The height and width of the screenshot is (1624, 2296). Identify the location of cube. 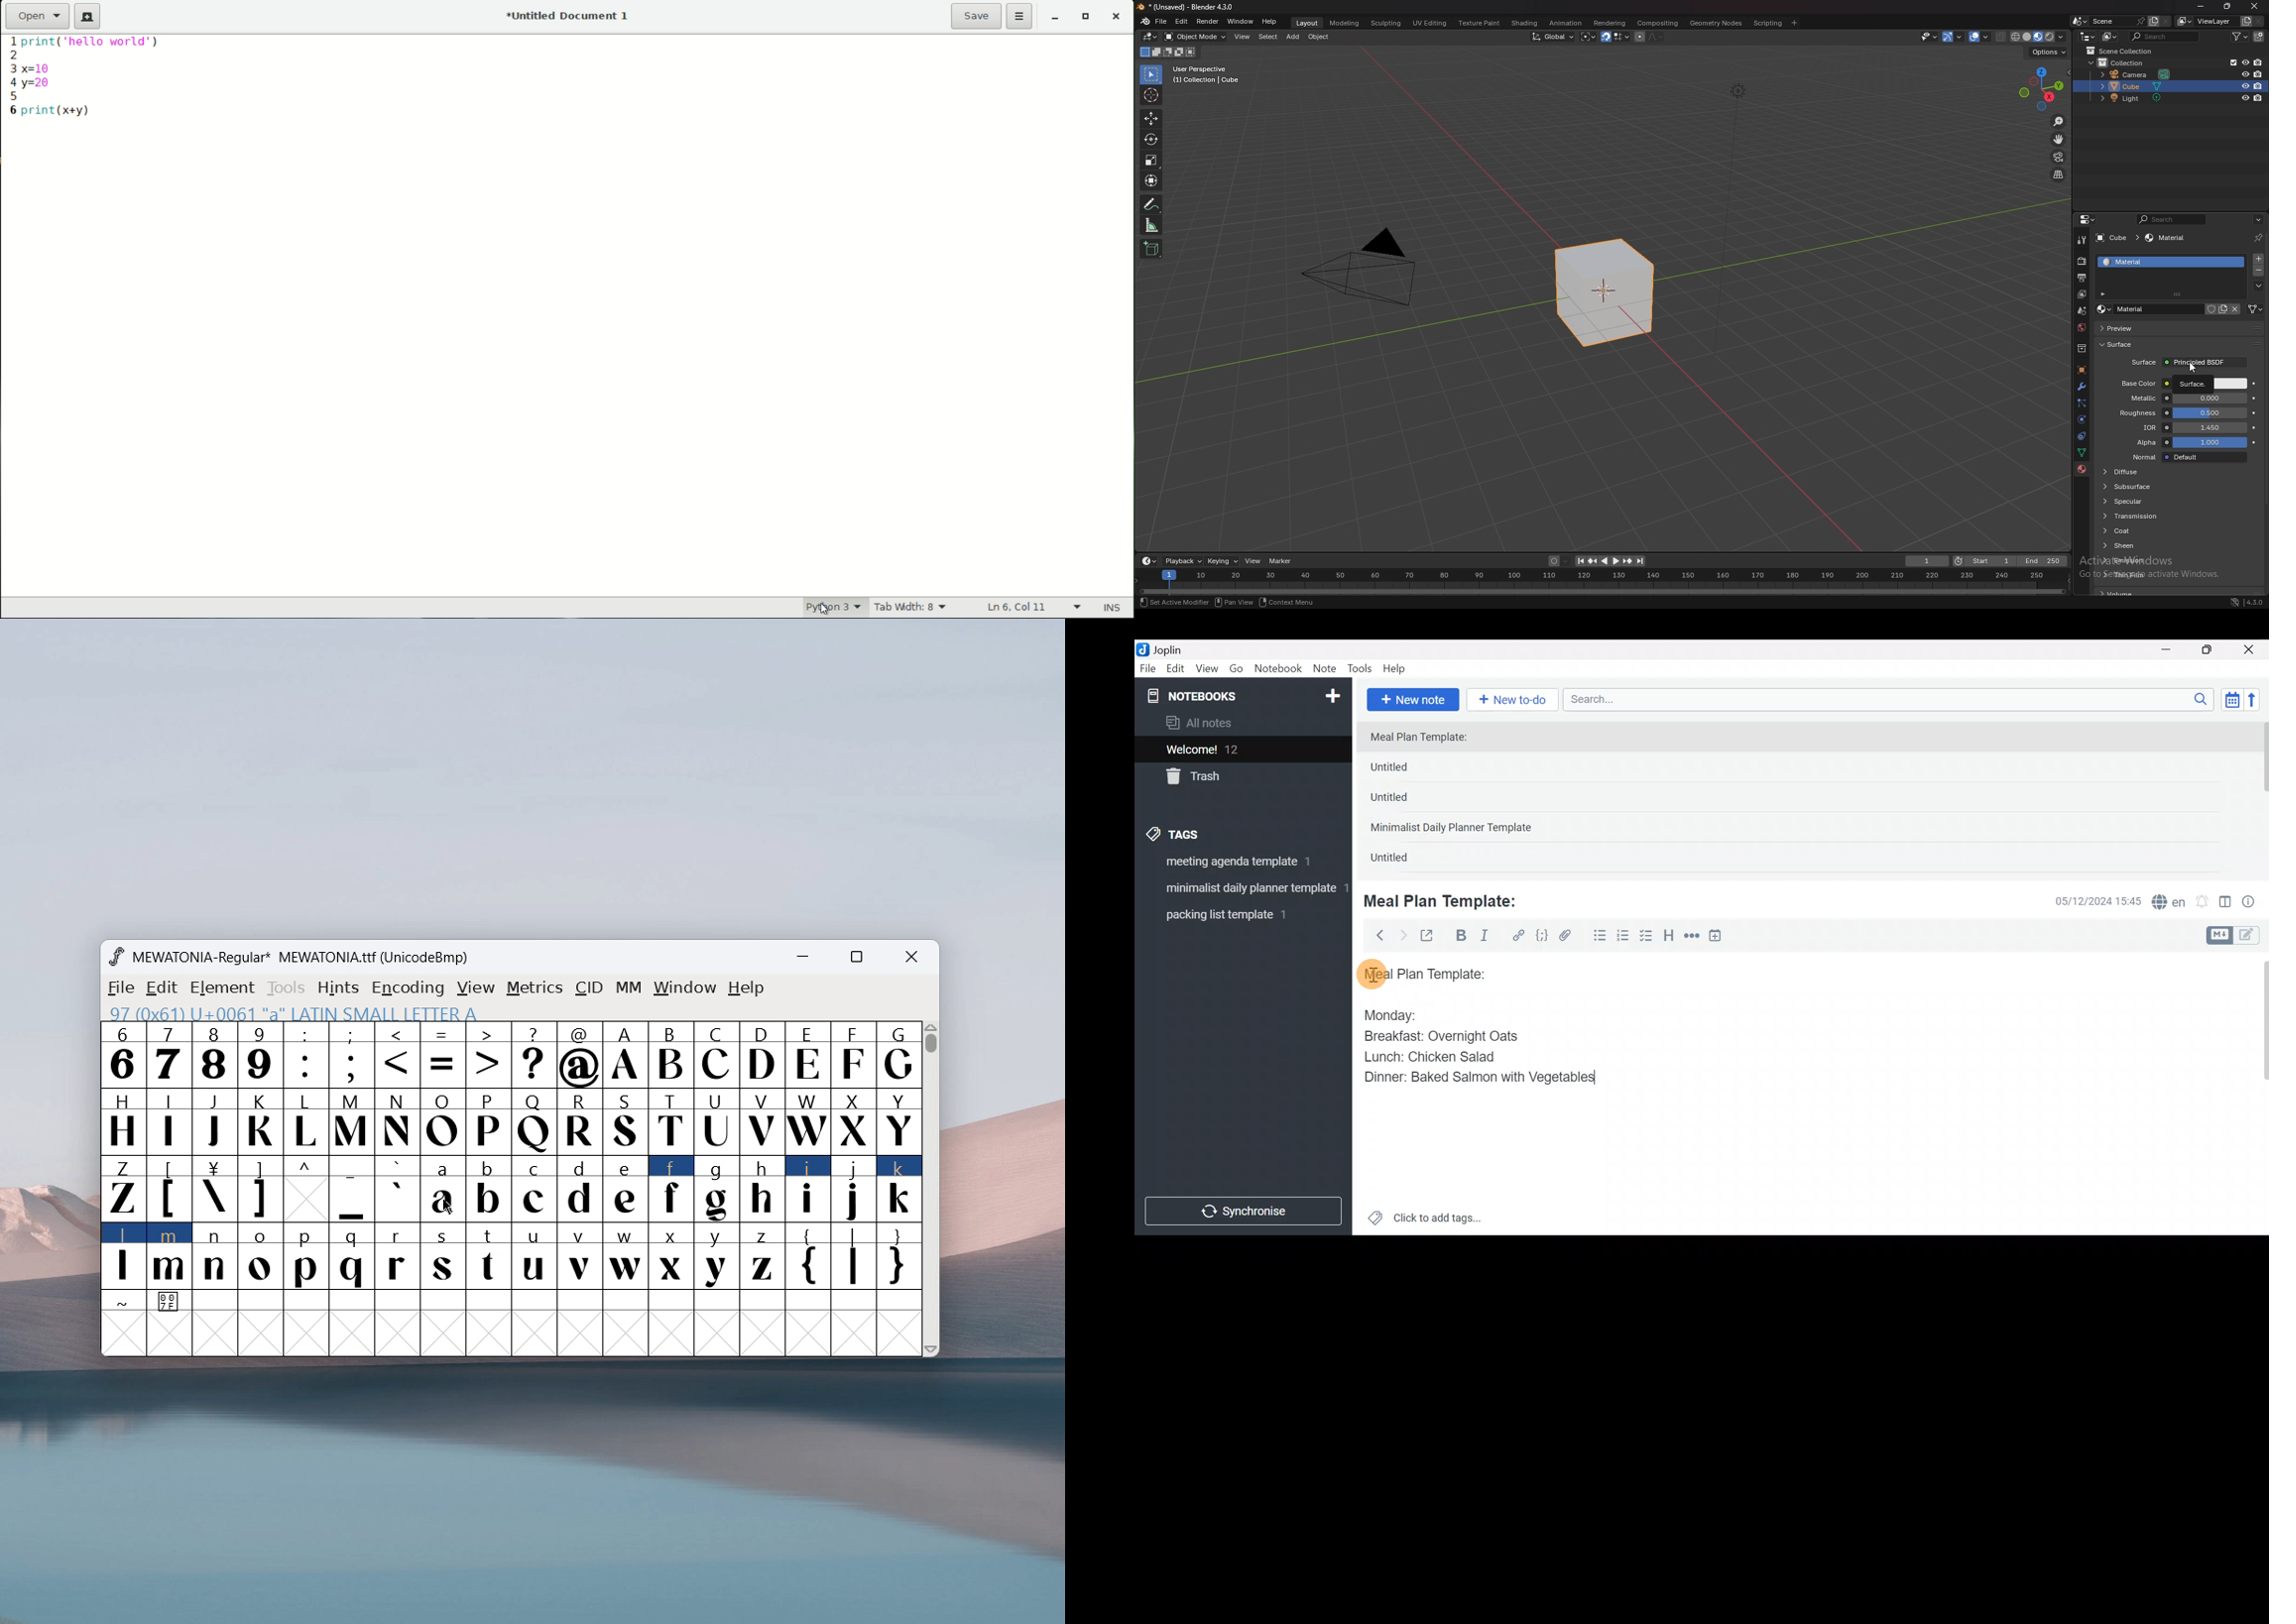
(2156, 87).